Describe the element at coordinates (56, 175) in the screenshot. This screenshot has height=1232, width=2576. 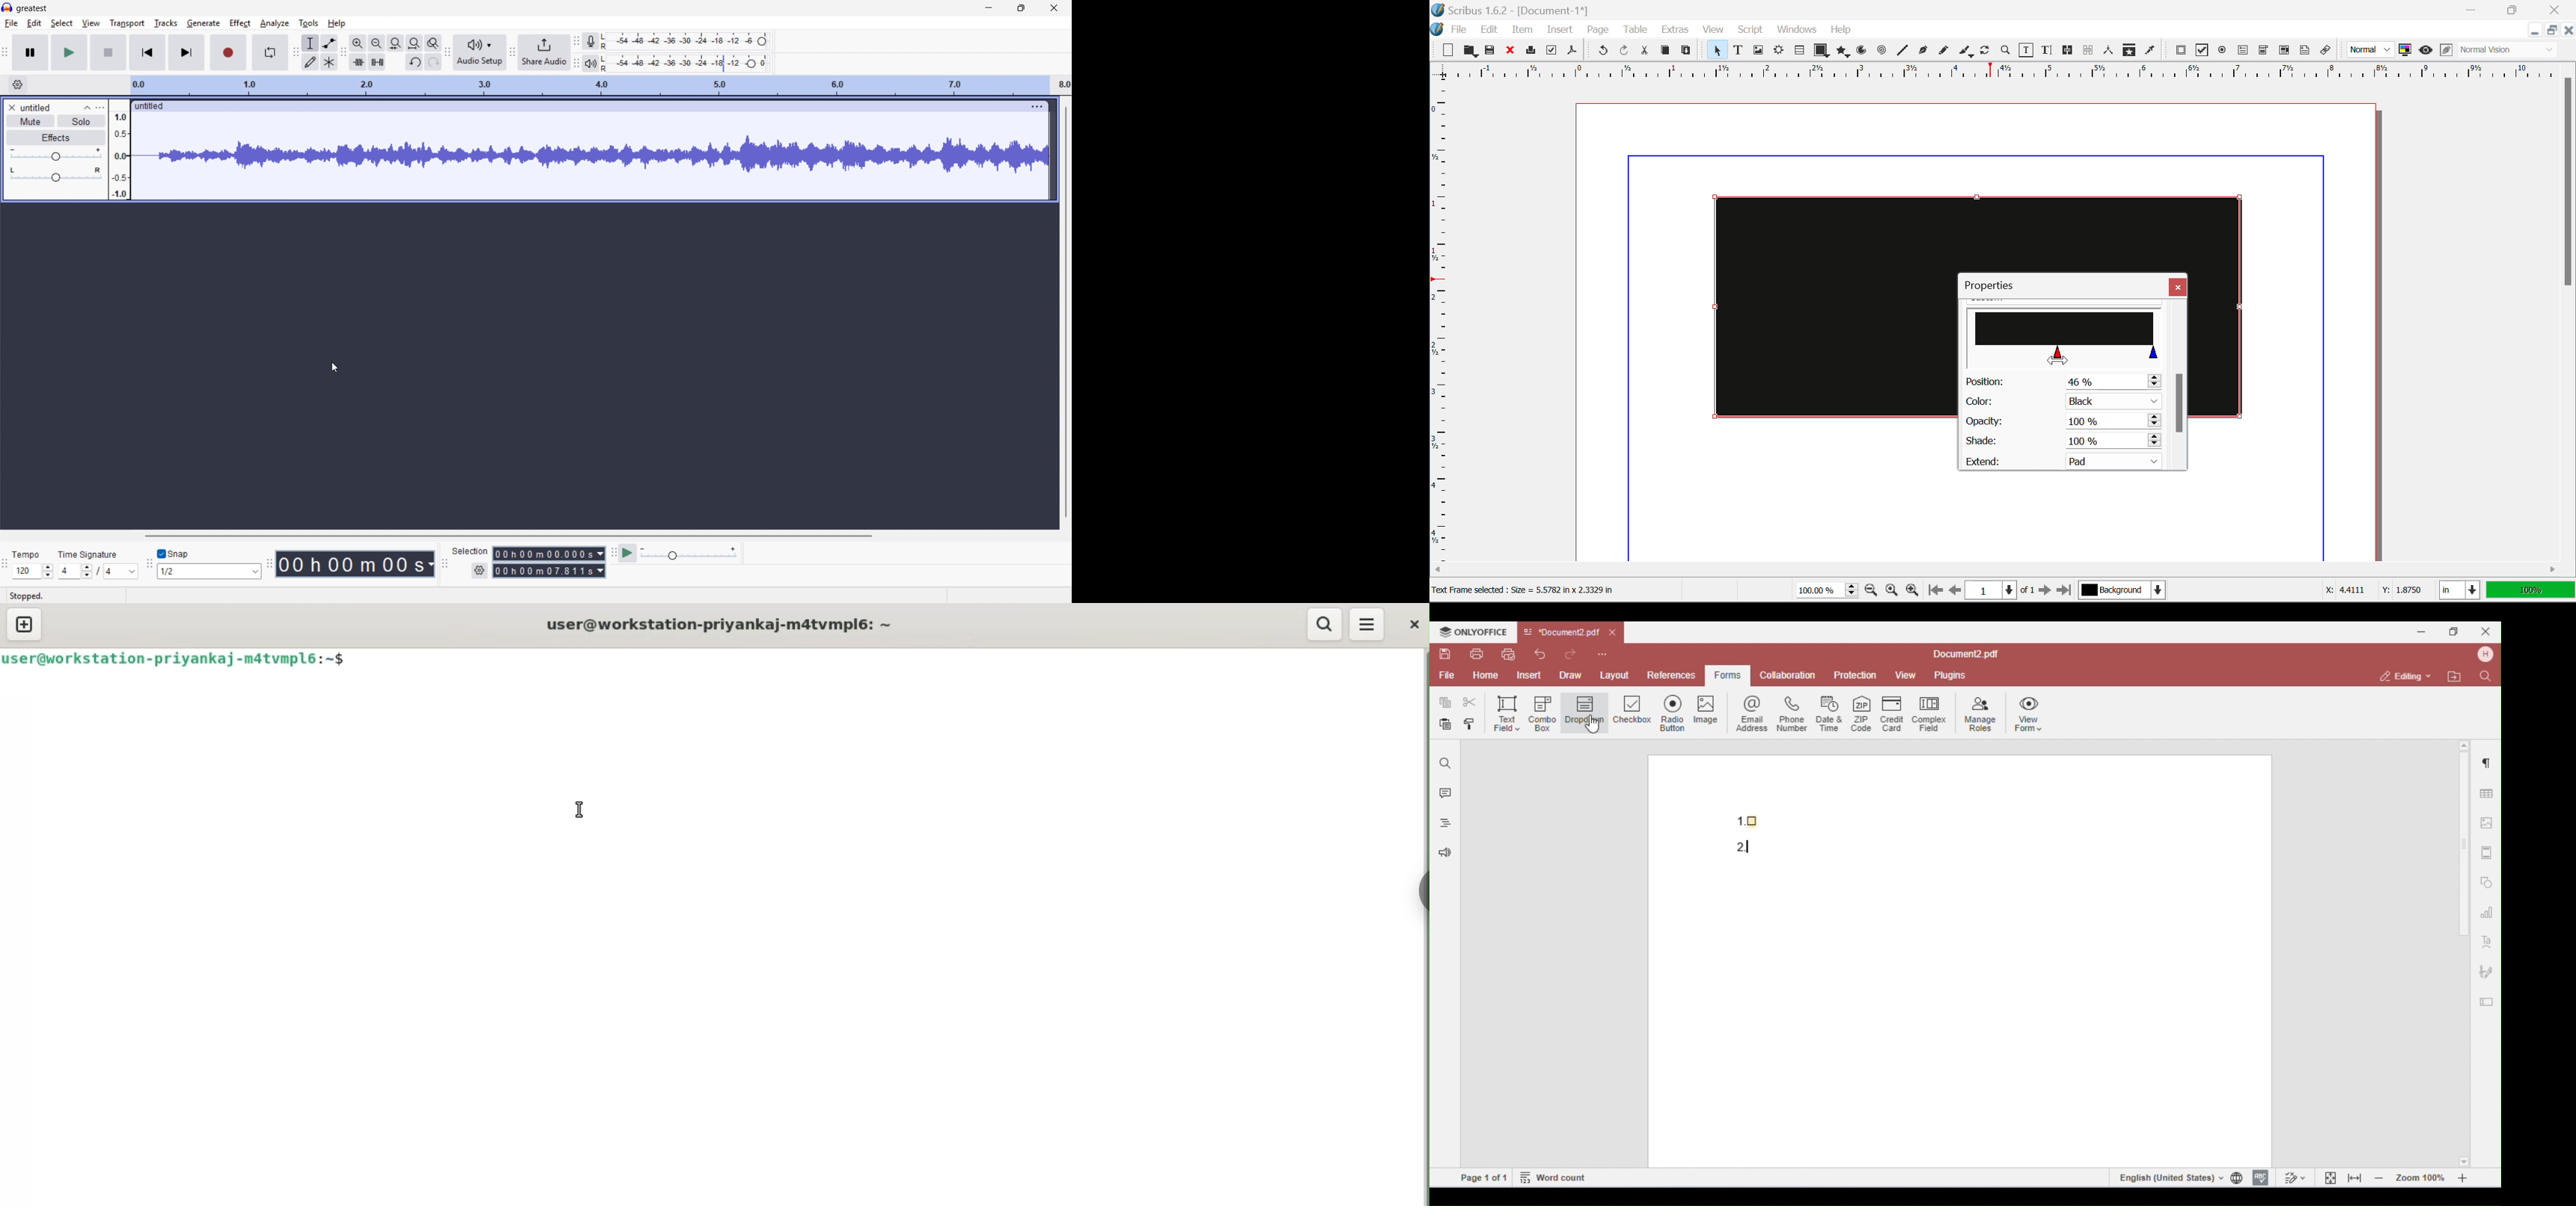
I see `pan: centre` at that location.